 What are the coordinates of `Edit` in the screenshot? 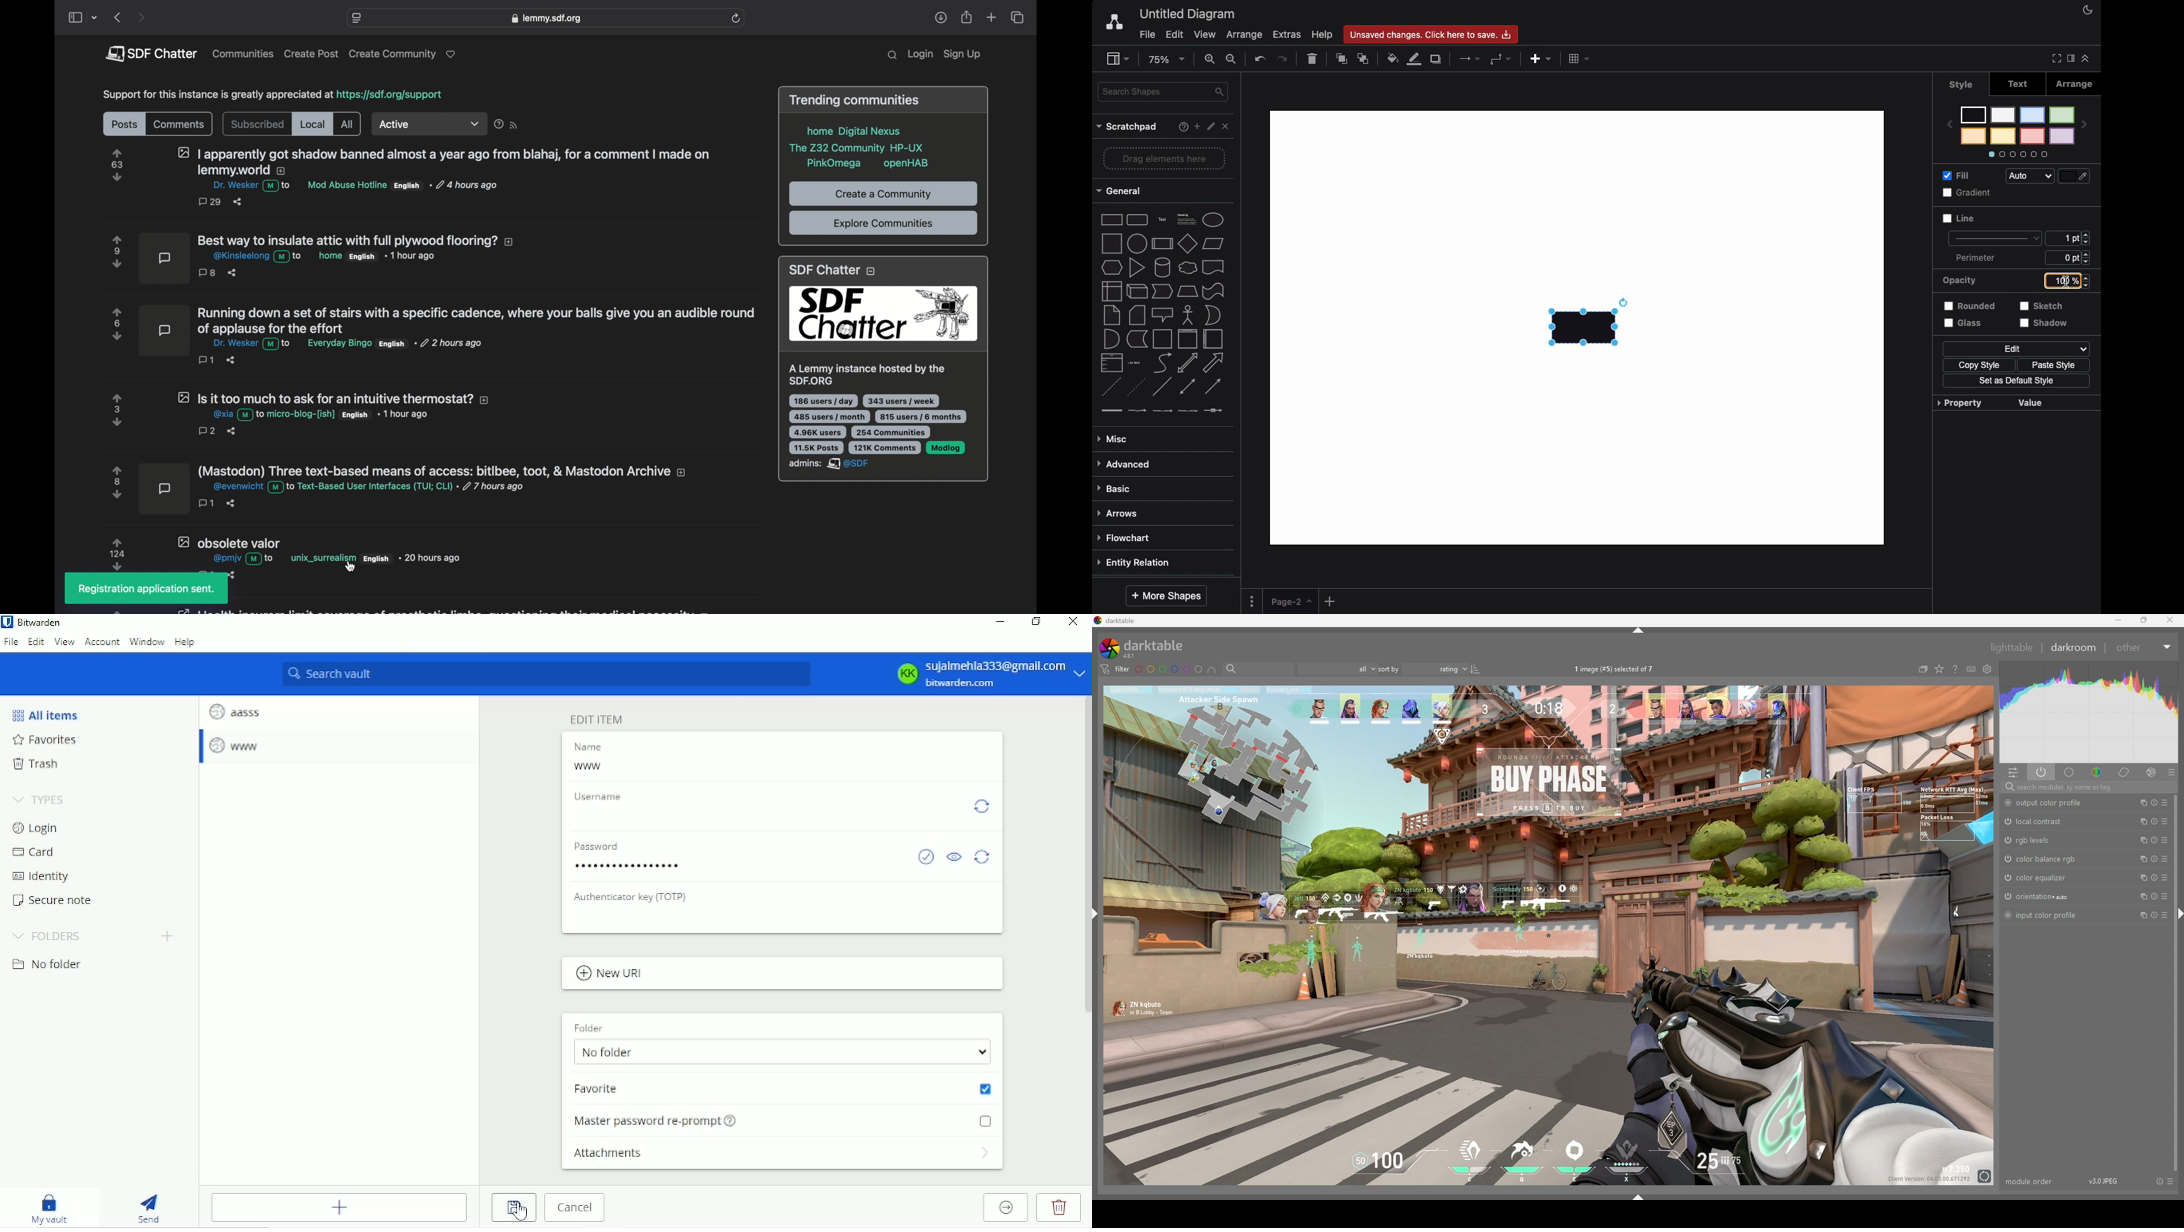 It's located at (37, 643).